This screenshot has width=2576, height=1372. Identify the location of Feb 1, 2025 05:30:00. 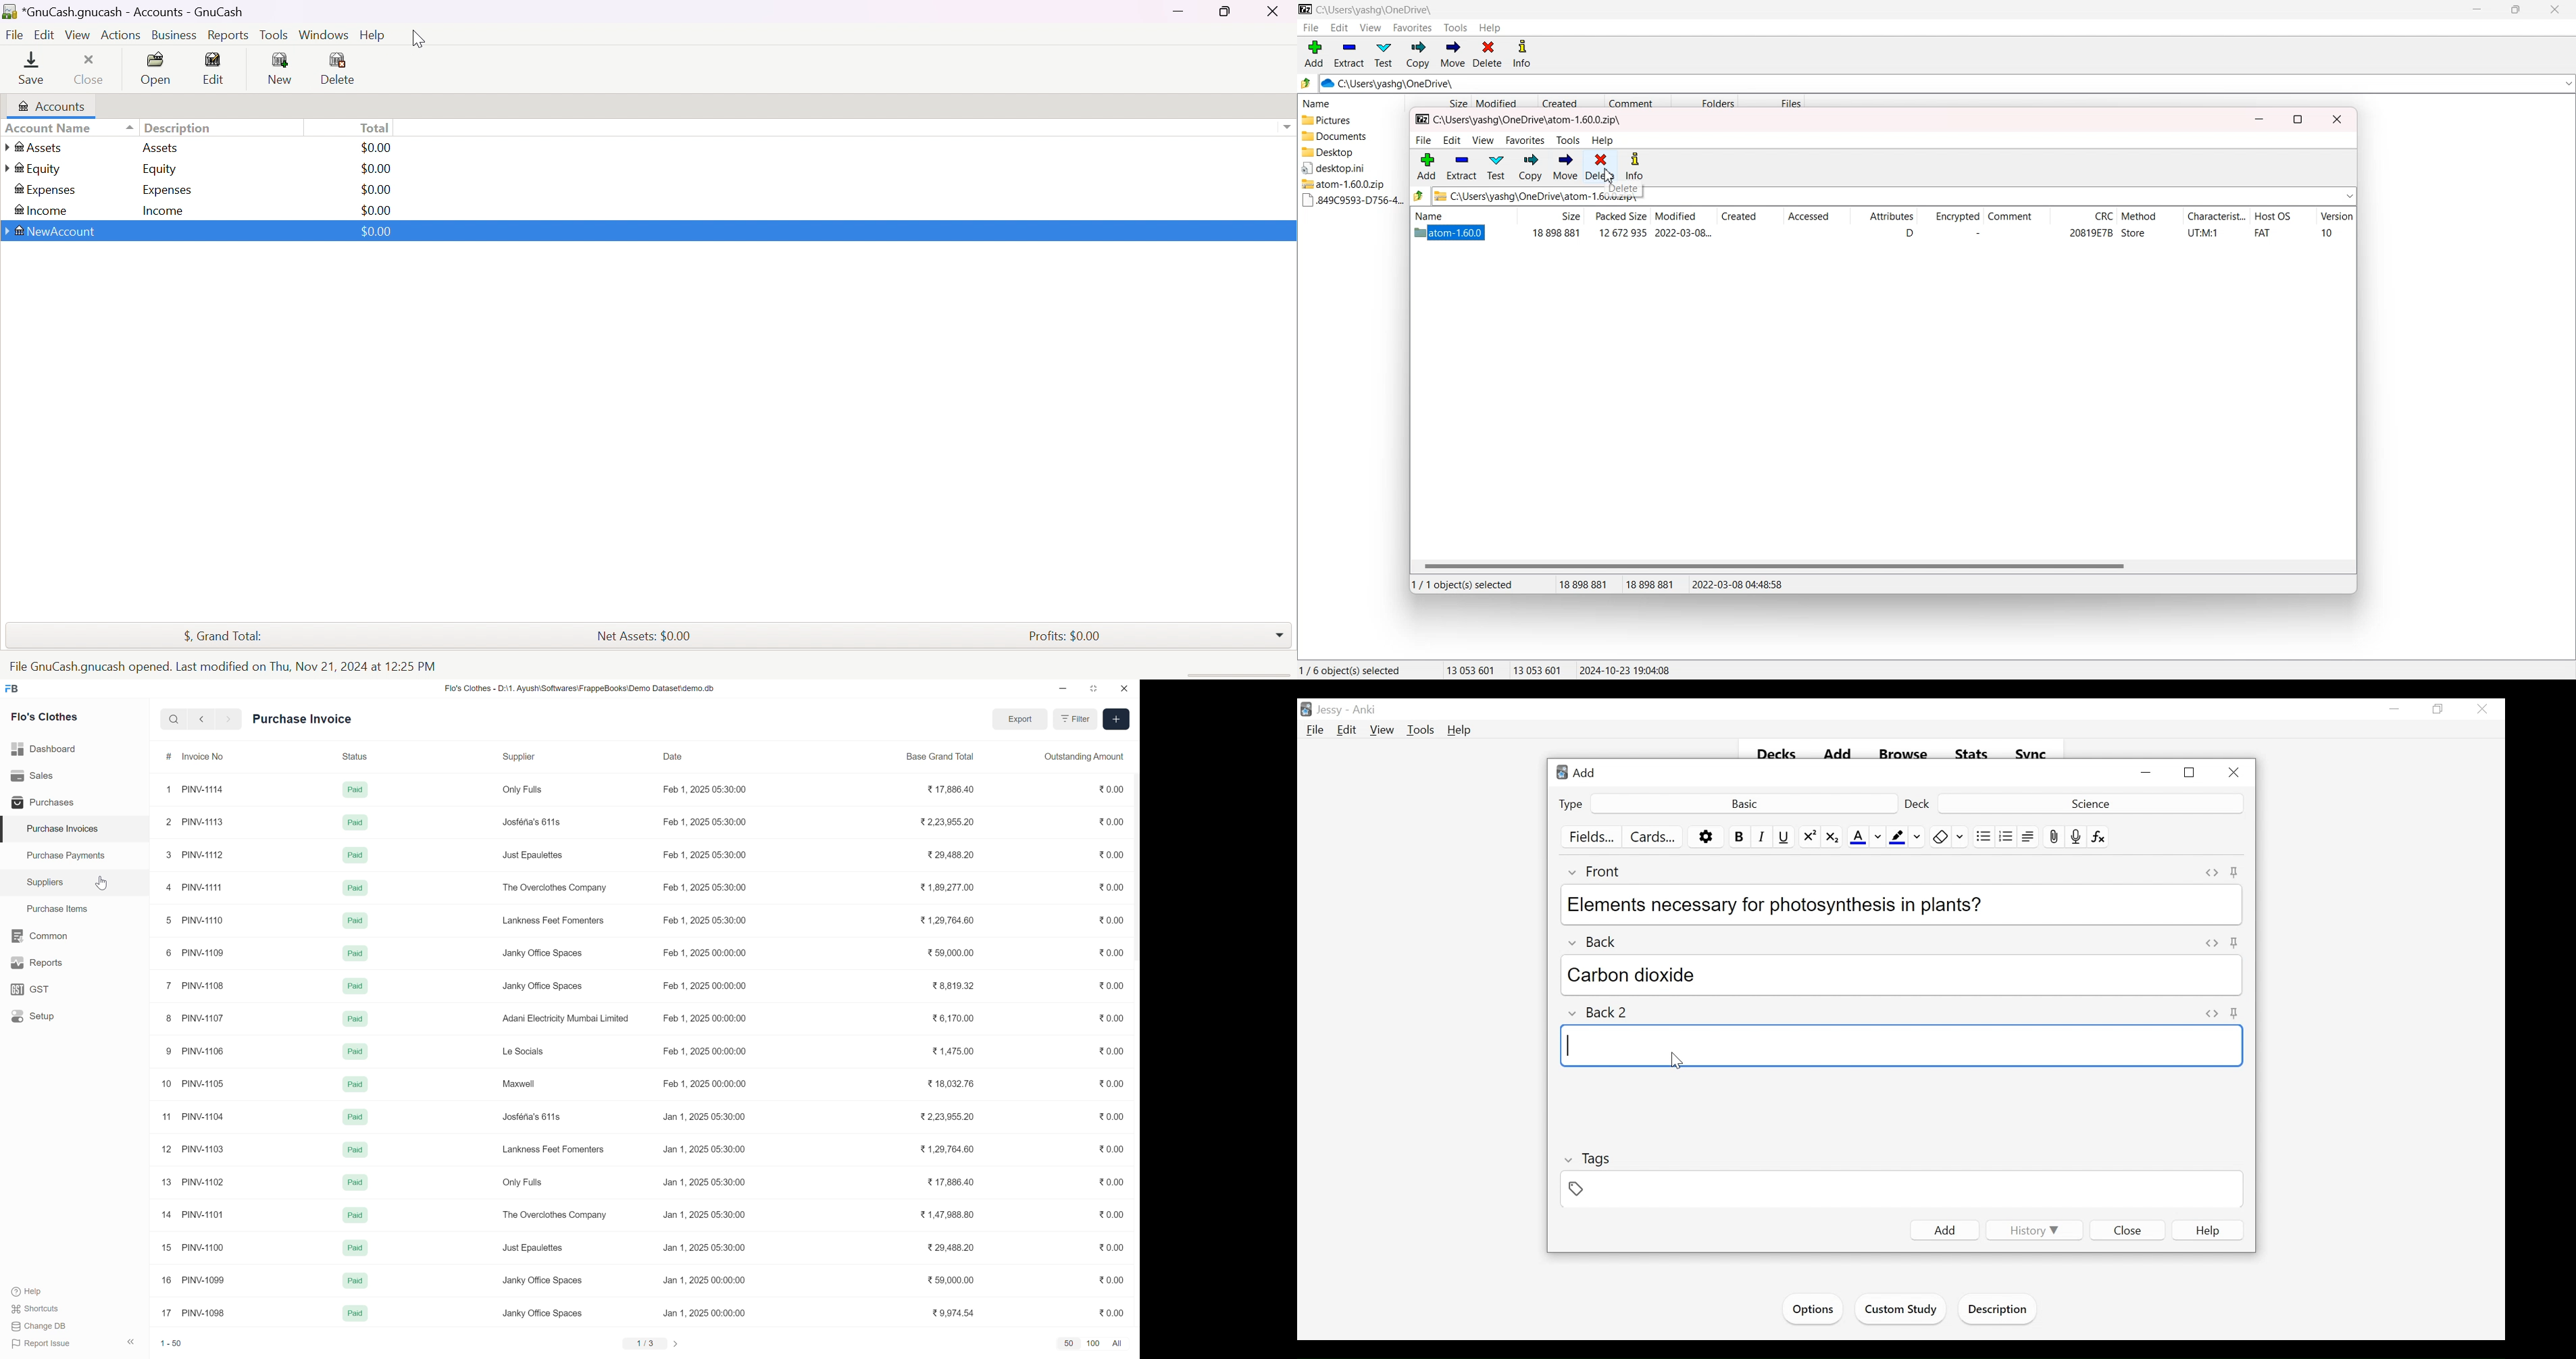
(705, 854).